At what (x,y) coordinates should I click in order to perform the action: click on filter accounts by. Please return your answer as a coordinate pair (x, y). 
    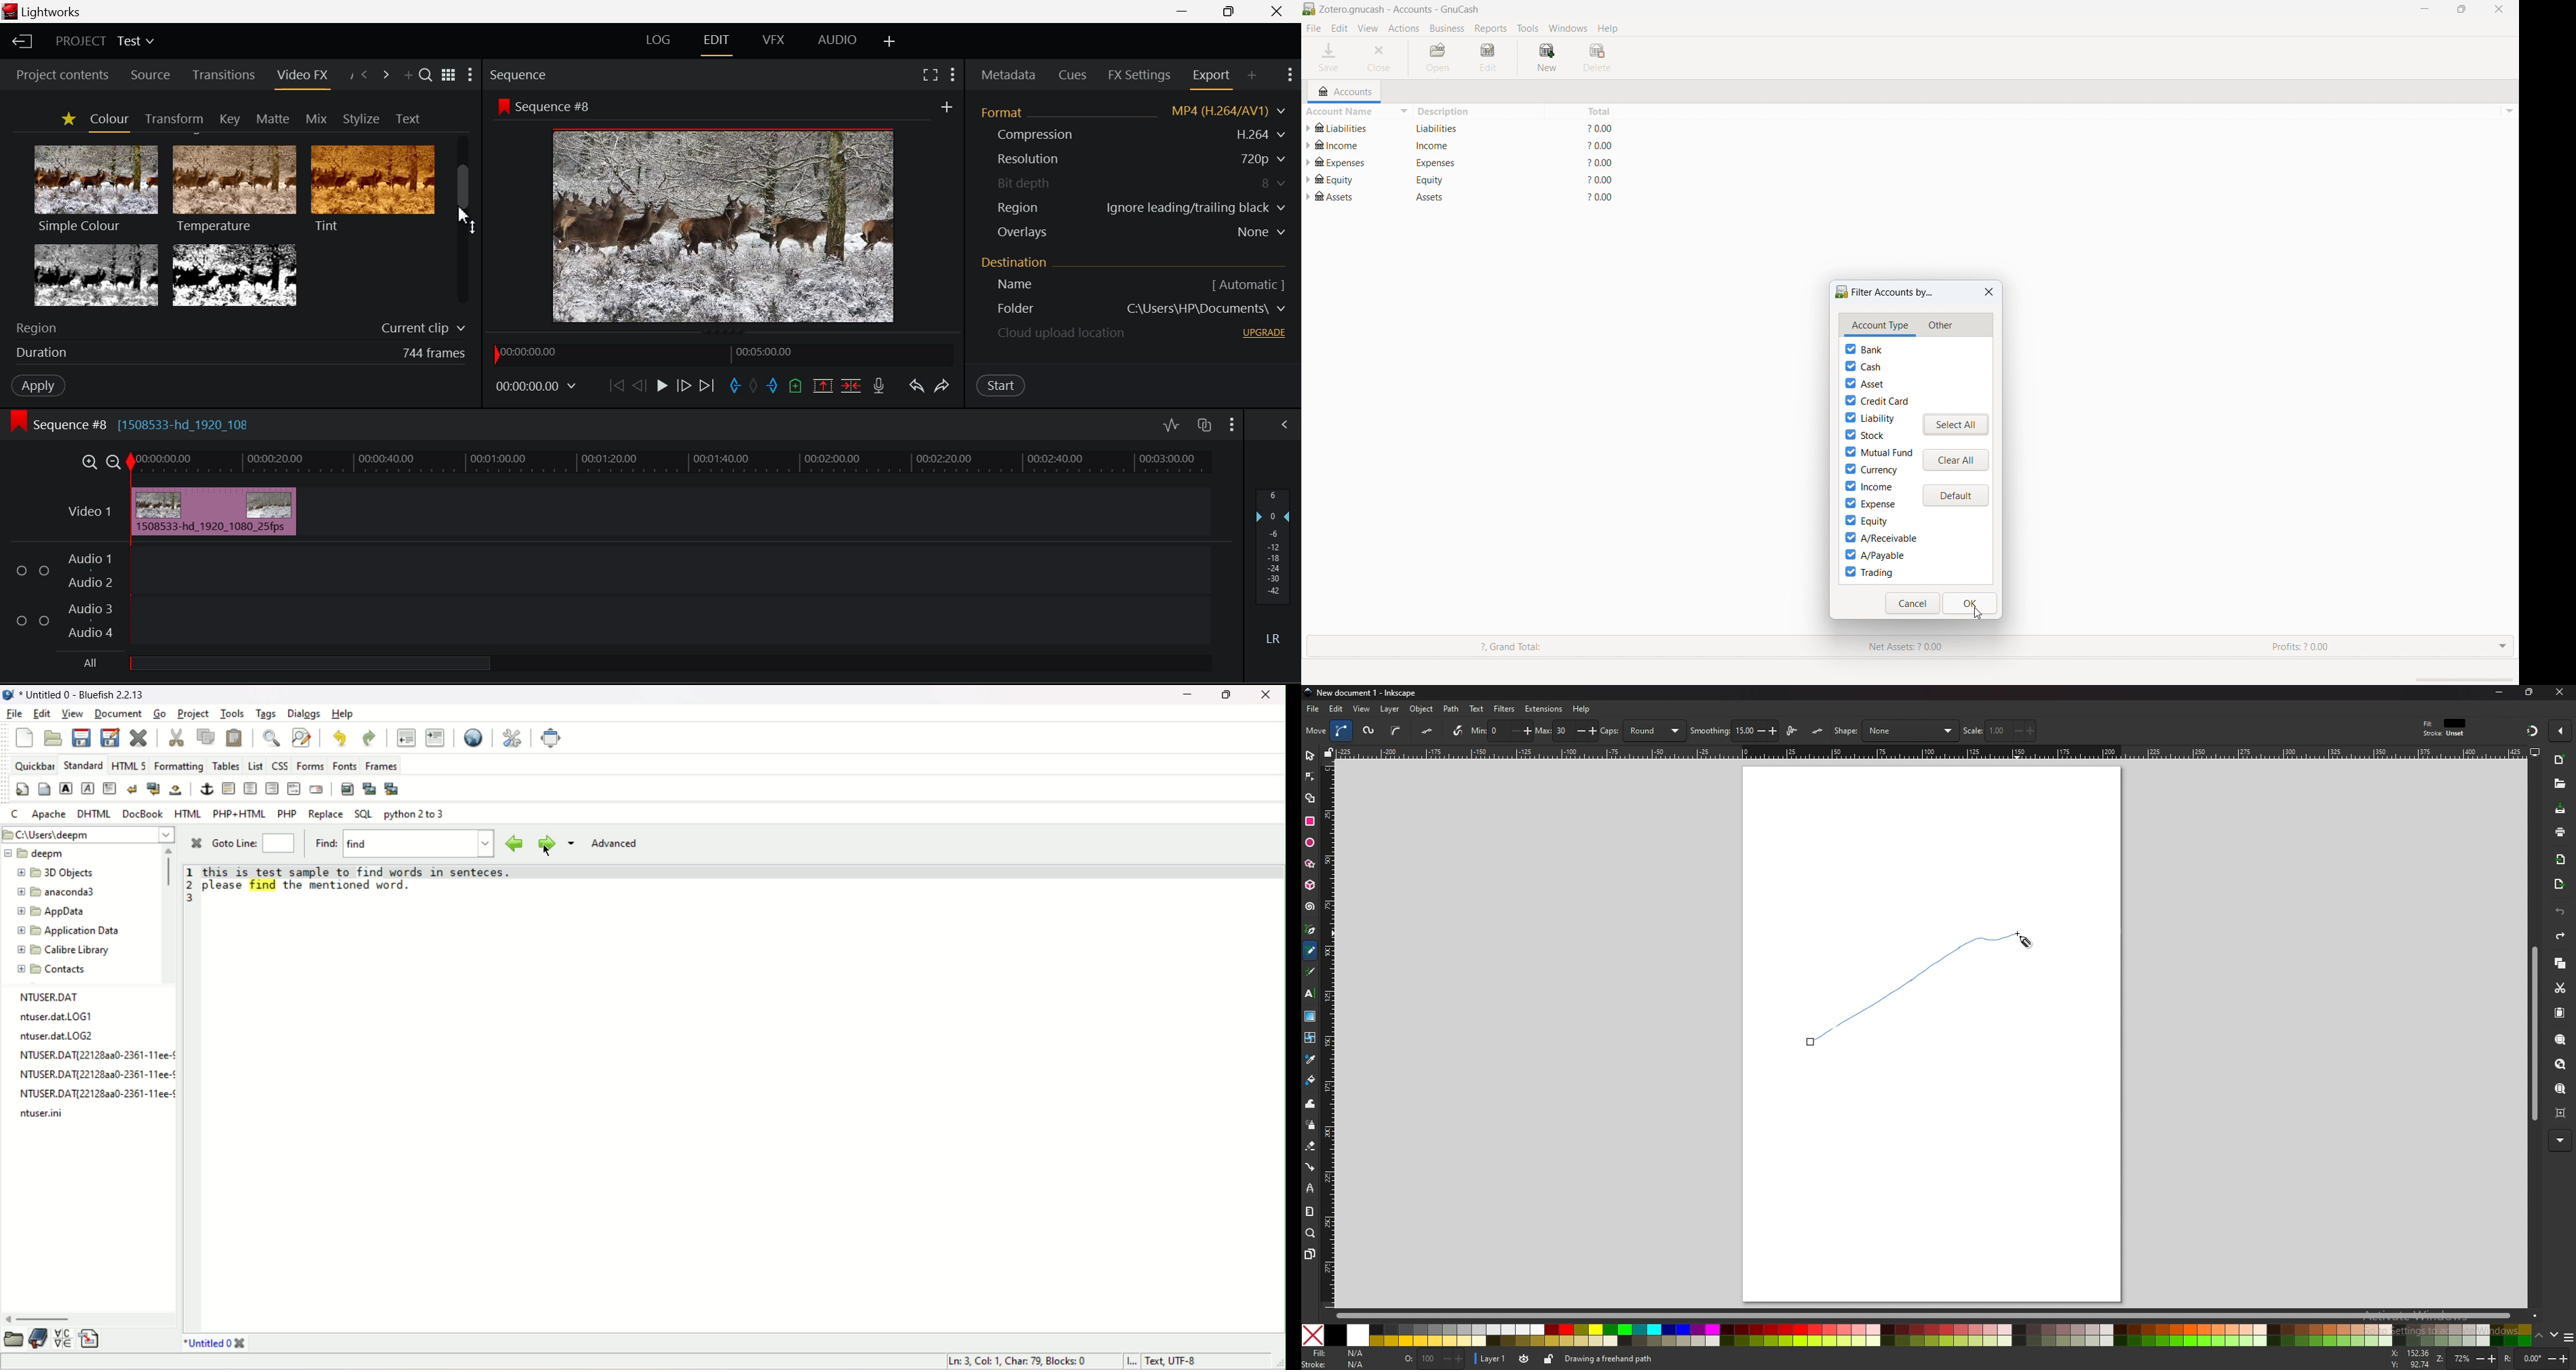
    Looking at the image, I should click on (1887, 290).